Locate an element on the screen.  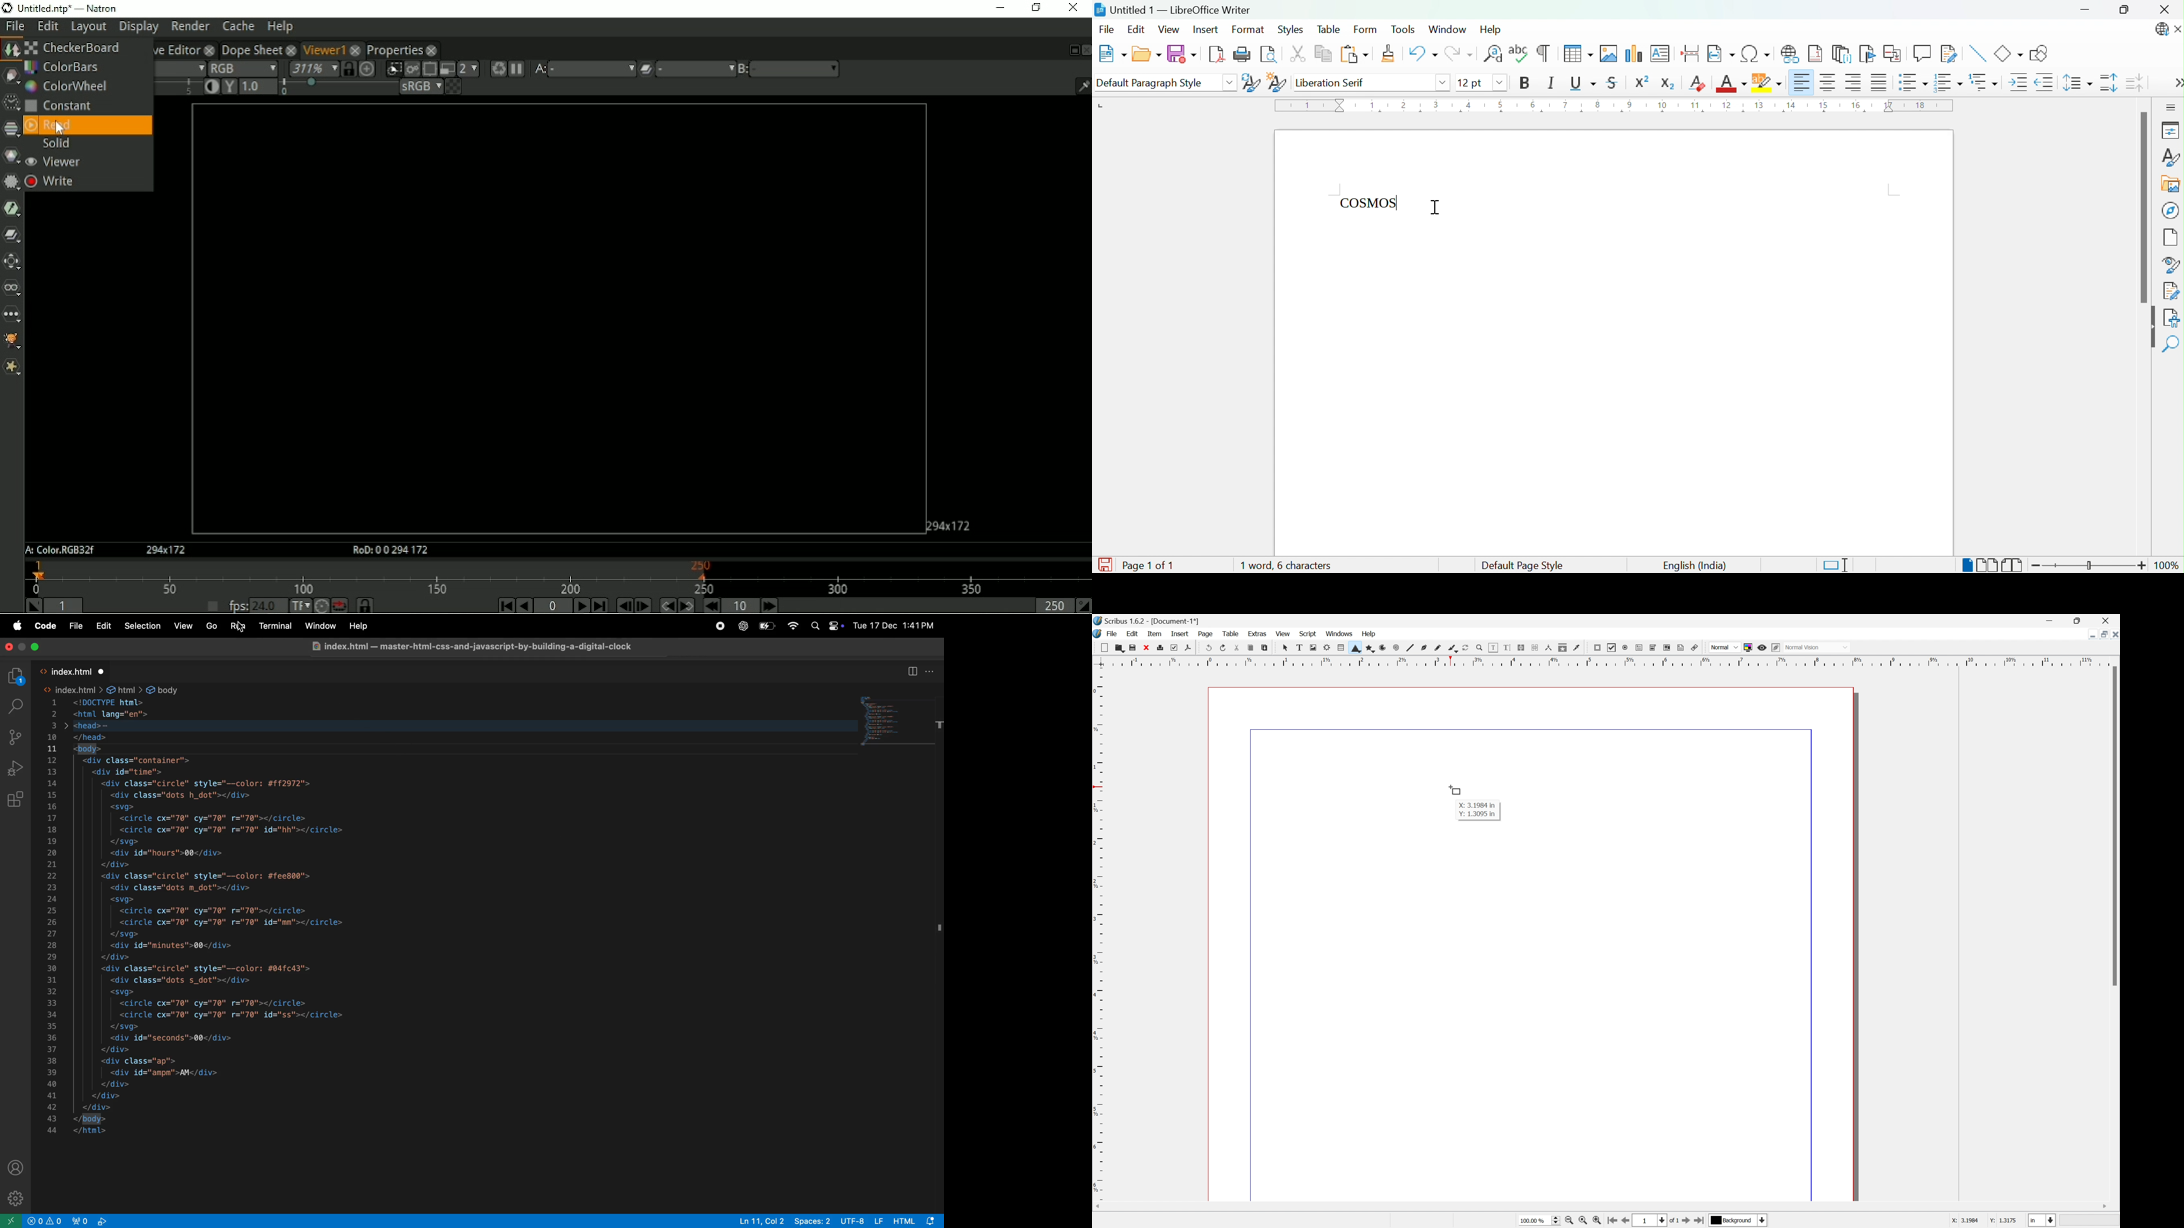
Edit in preview mode is located at coordinates (1776, 648).